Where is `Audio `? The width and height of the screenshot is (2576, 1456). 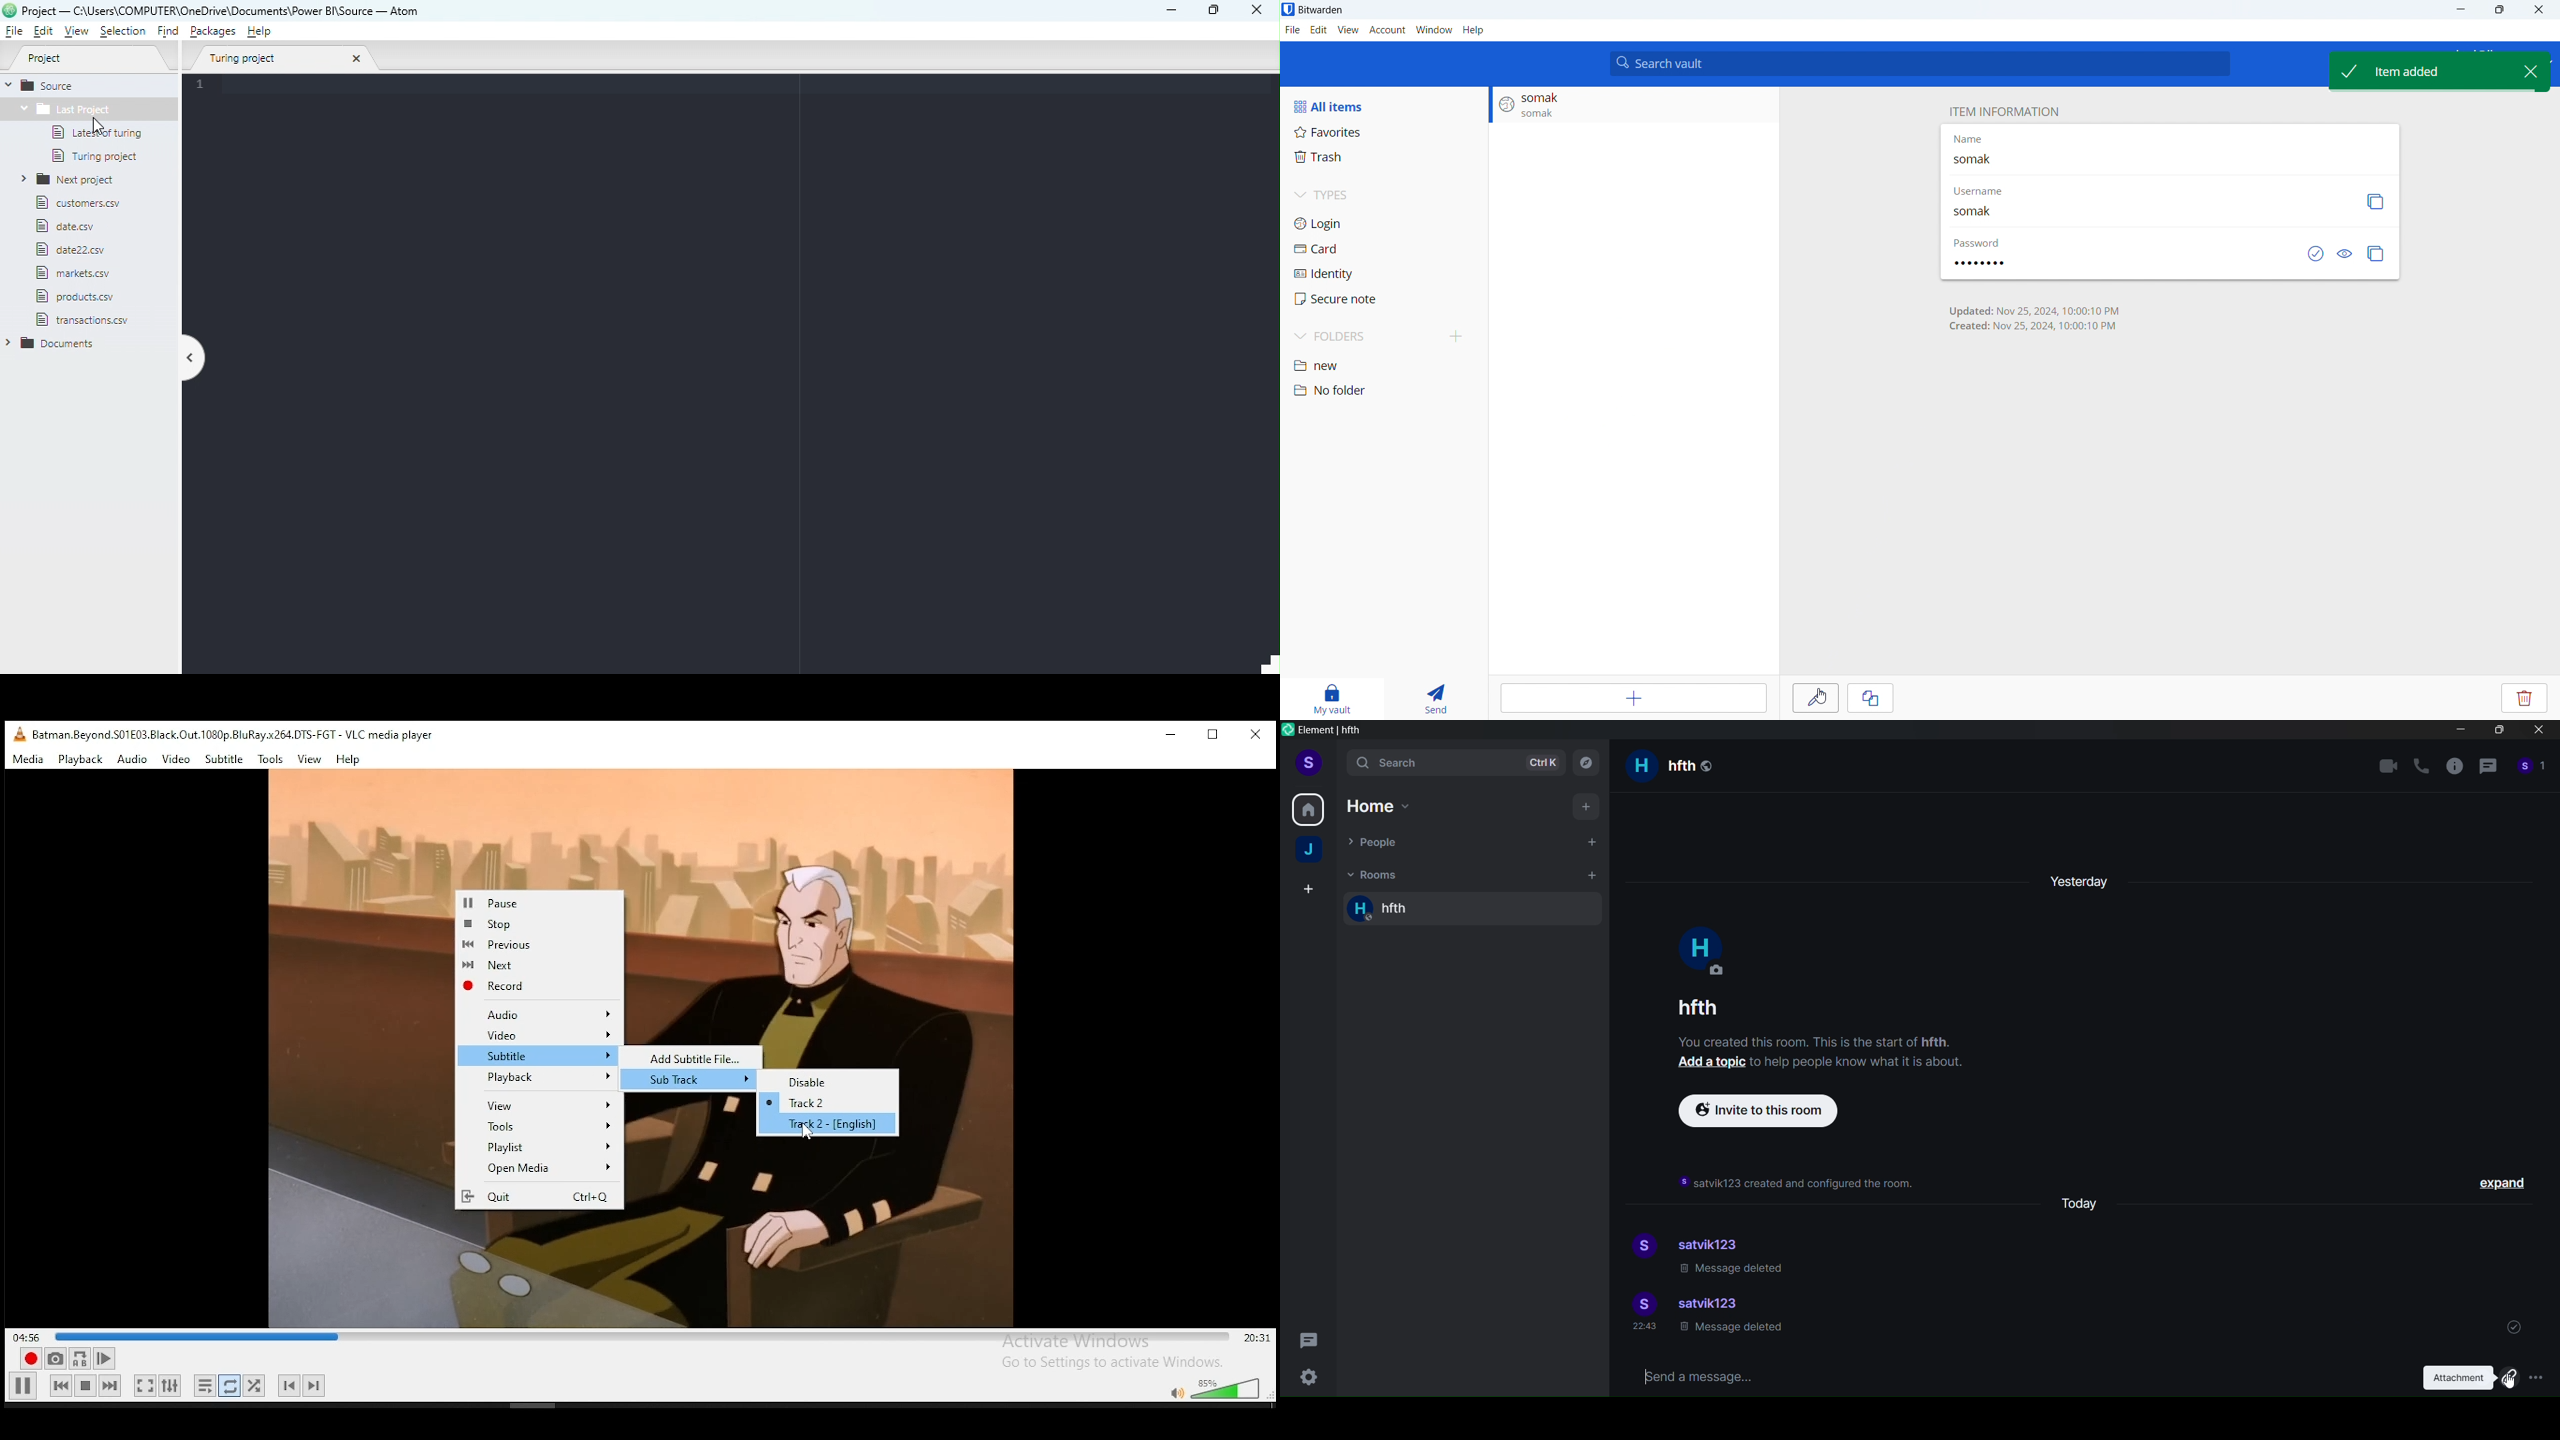
Audio  is located at coordinates (549, 1016).